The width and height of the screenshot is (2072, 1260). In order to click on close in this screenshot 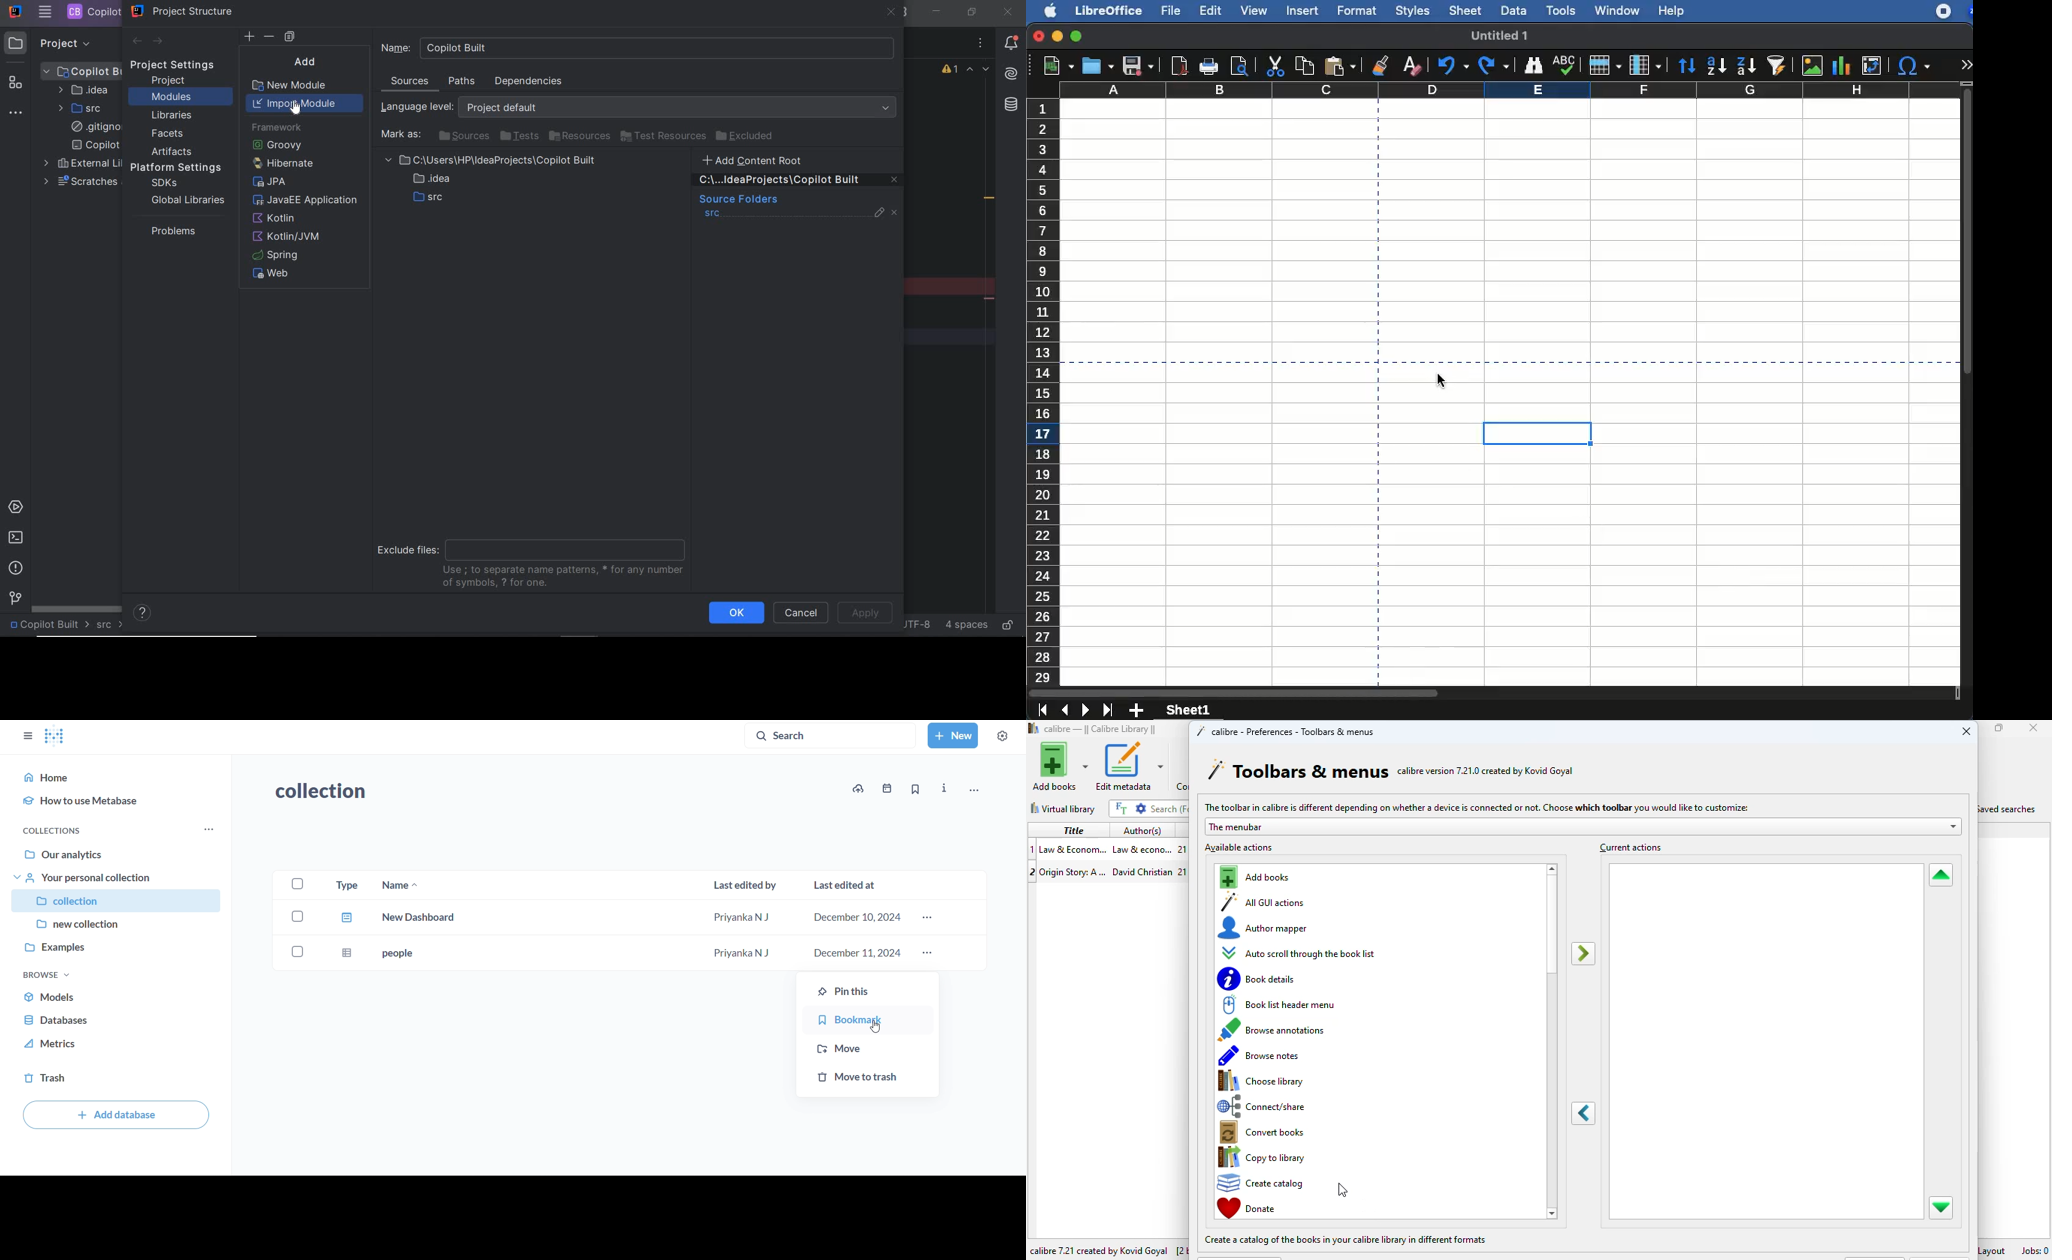, I will do `click(1038, 36)`.